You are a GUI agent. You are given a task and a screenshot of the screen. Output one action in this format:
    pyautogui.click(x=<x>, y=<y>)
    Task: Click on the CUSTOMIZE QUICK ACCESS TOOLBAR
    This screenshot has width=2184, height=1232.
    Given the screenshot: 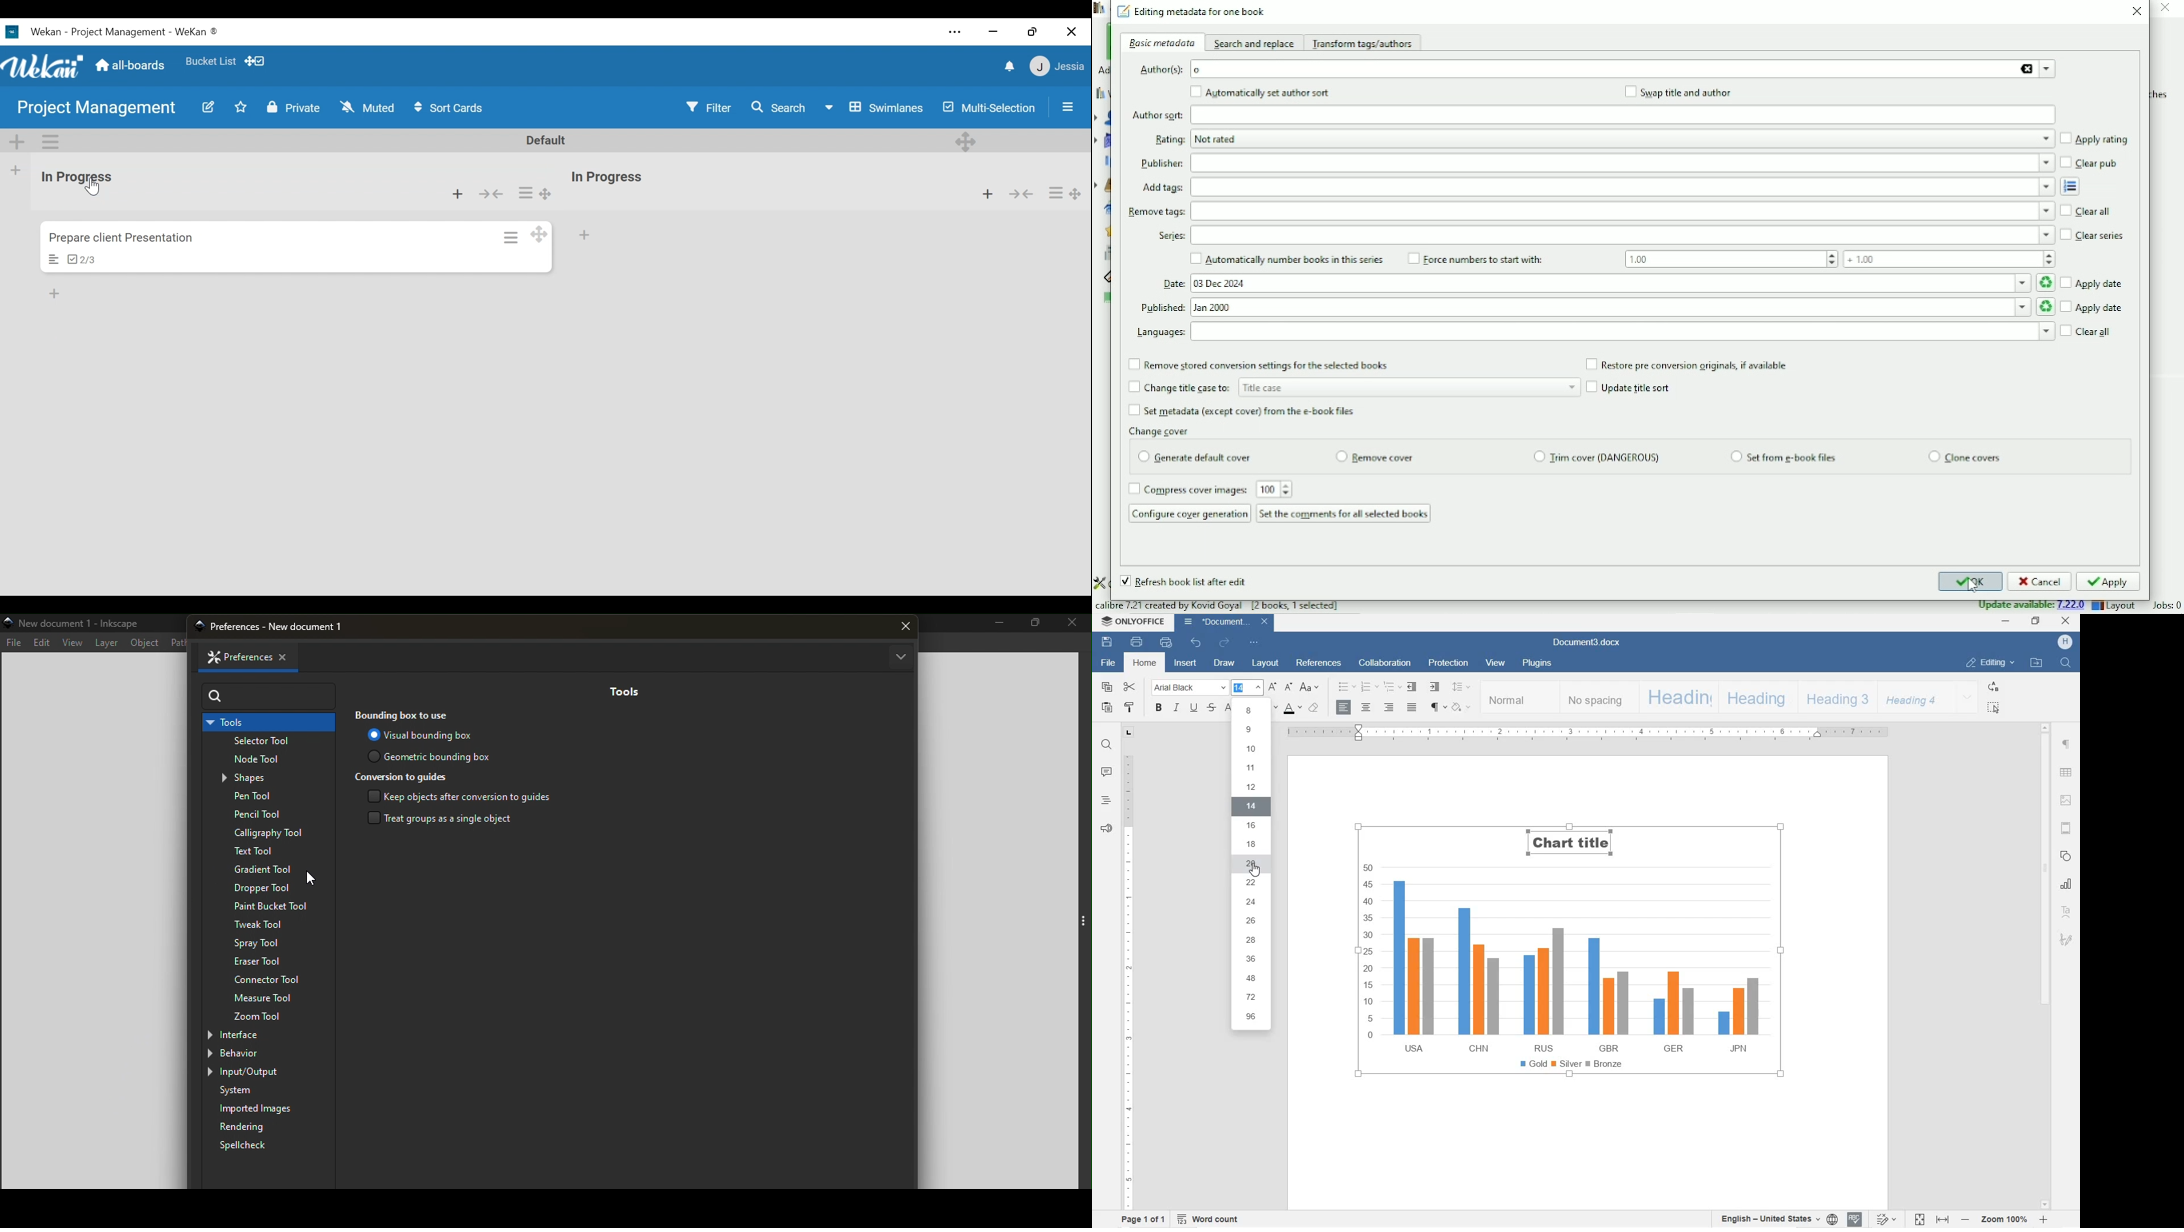 What is the action you would take?
    pyautogui.click(x=1253, y=642)
    